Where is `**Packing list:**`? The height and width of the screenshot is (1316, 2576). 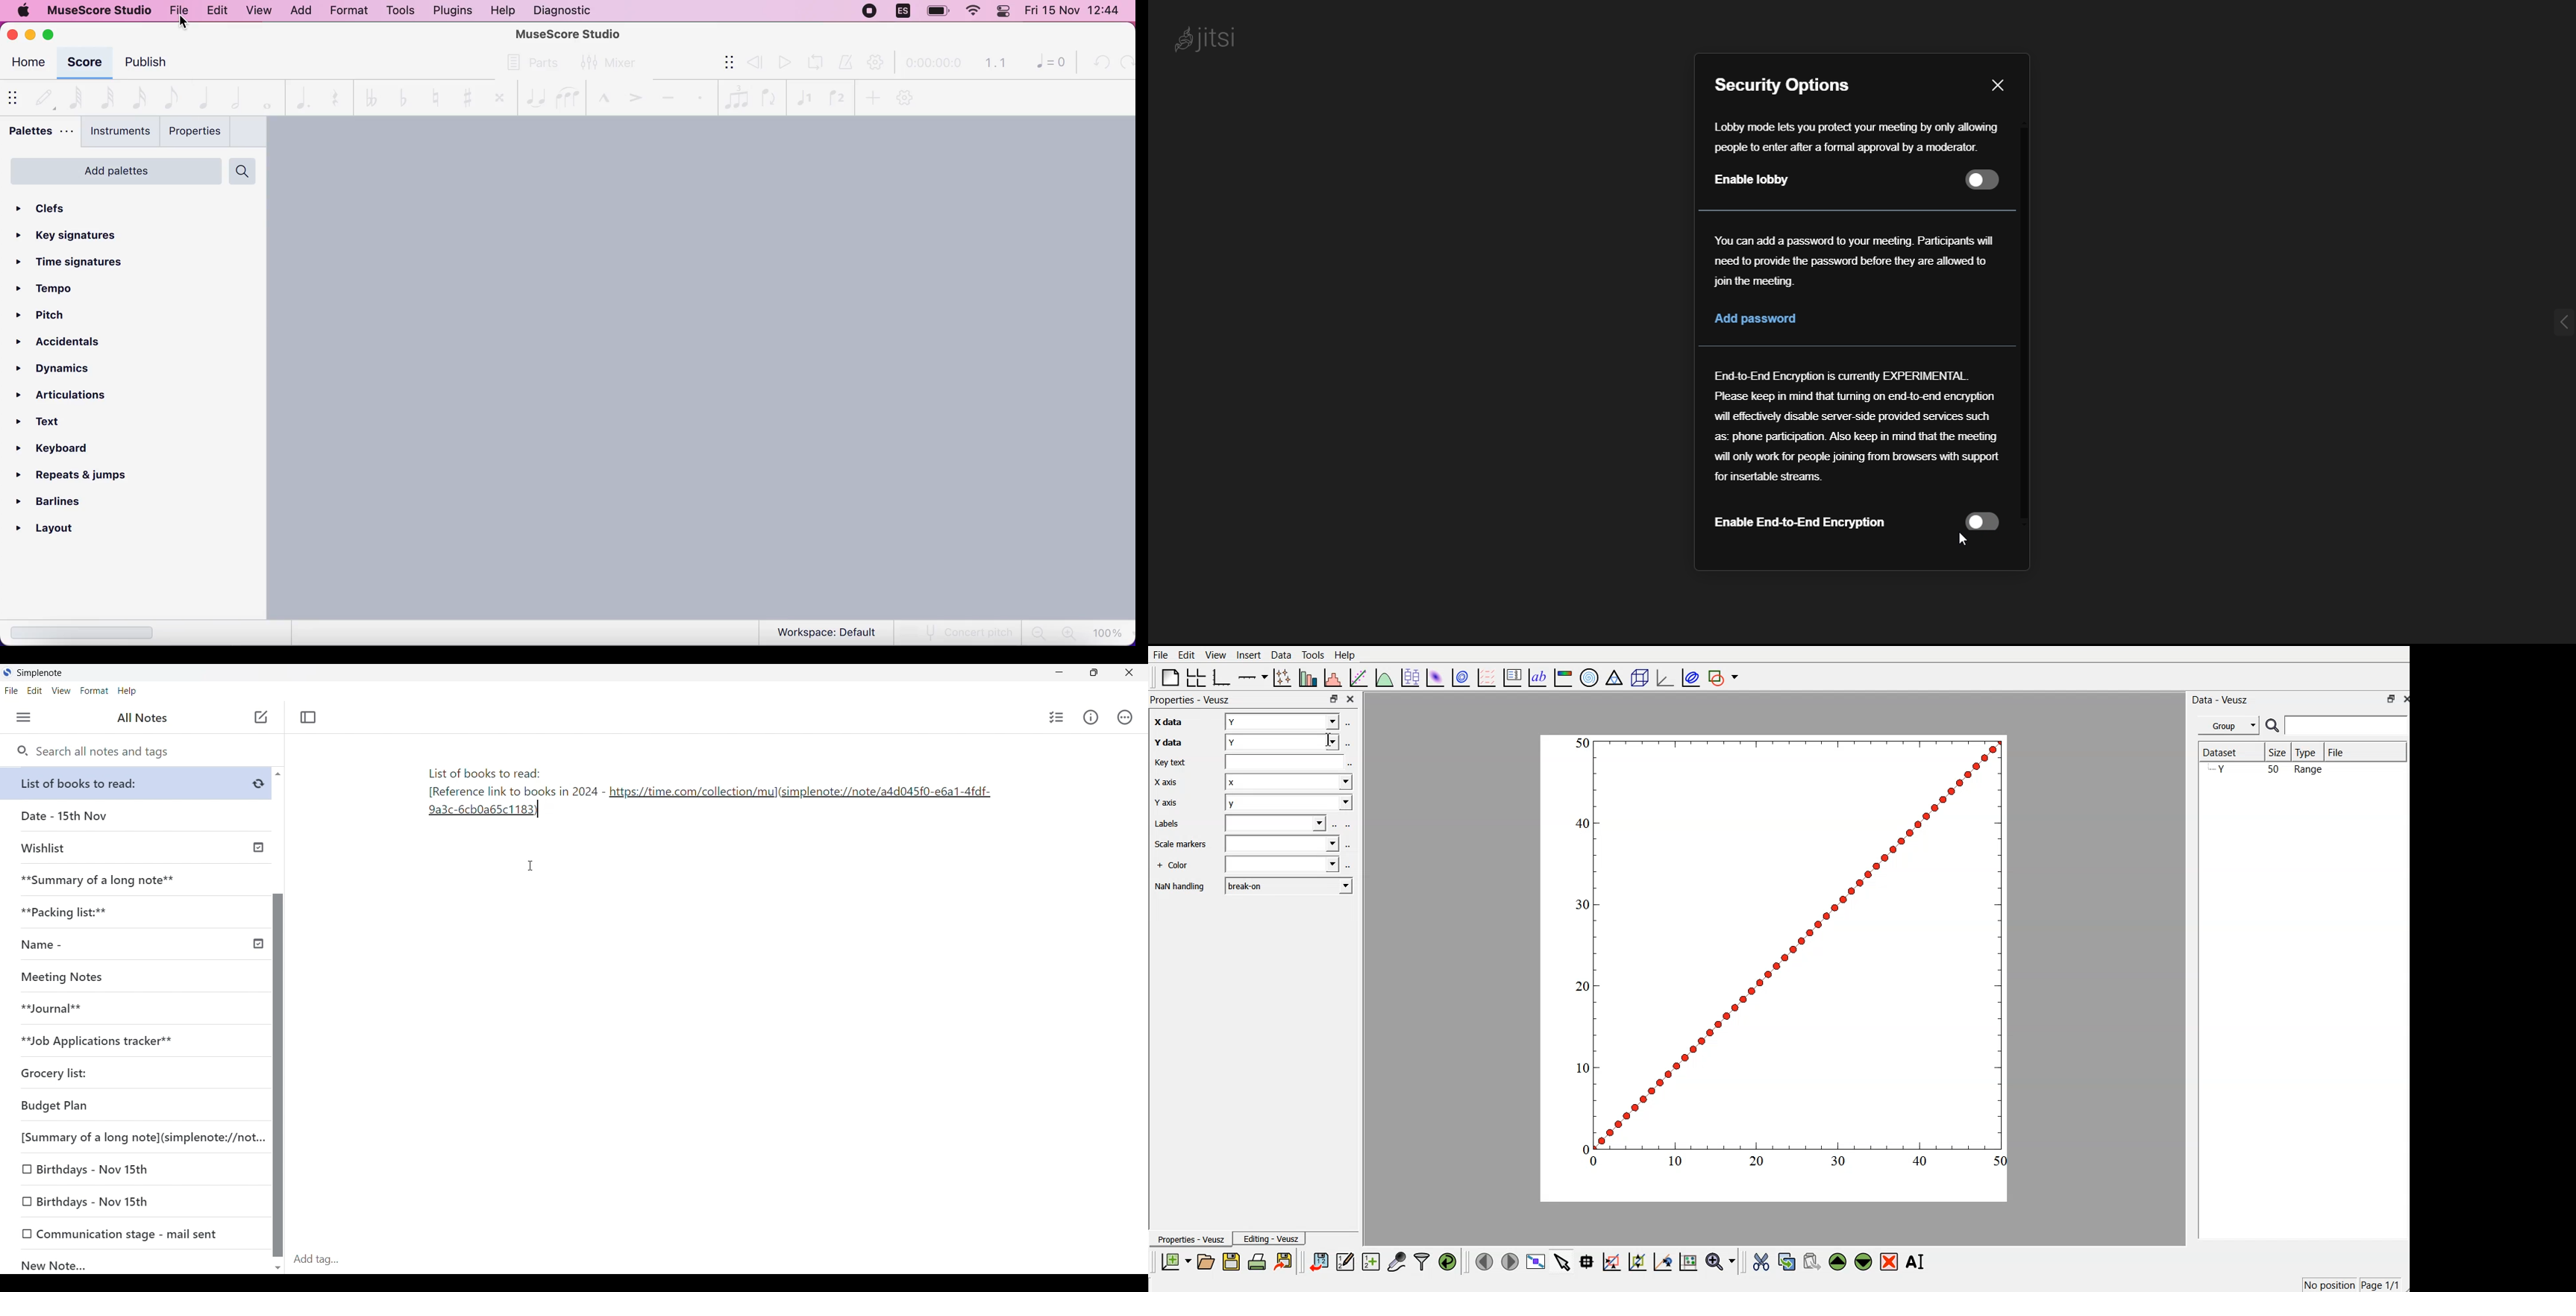
**Packing list:** is located at coordinates (137, 912).